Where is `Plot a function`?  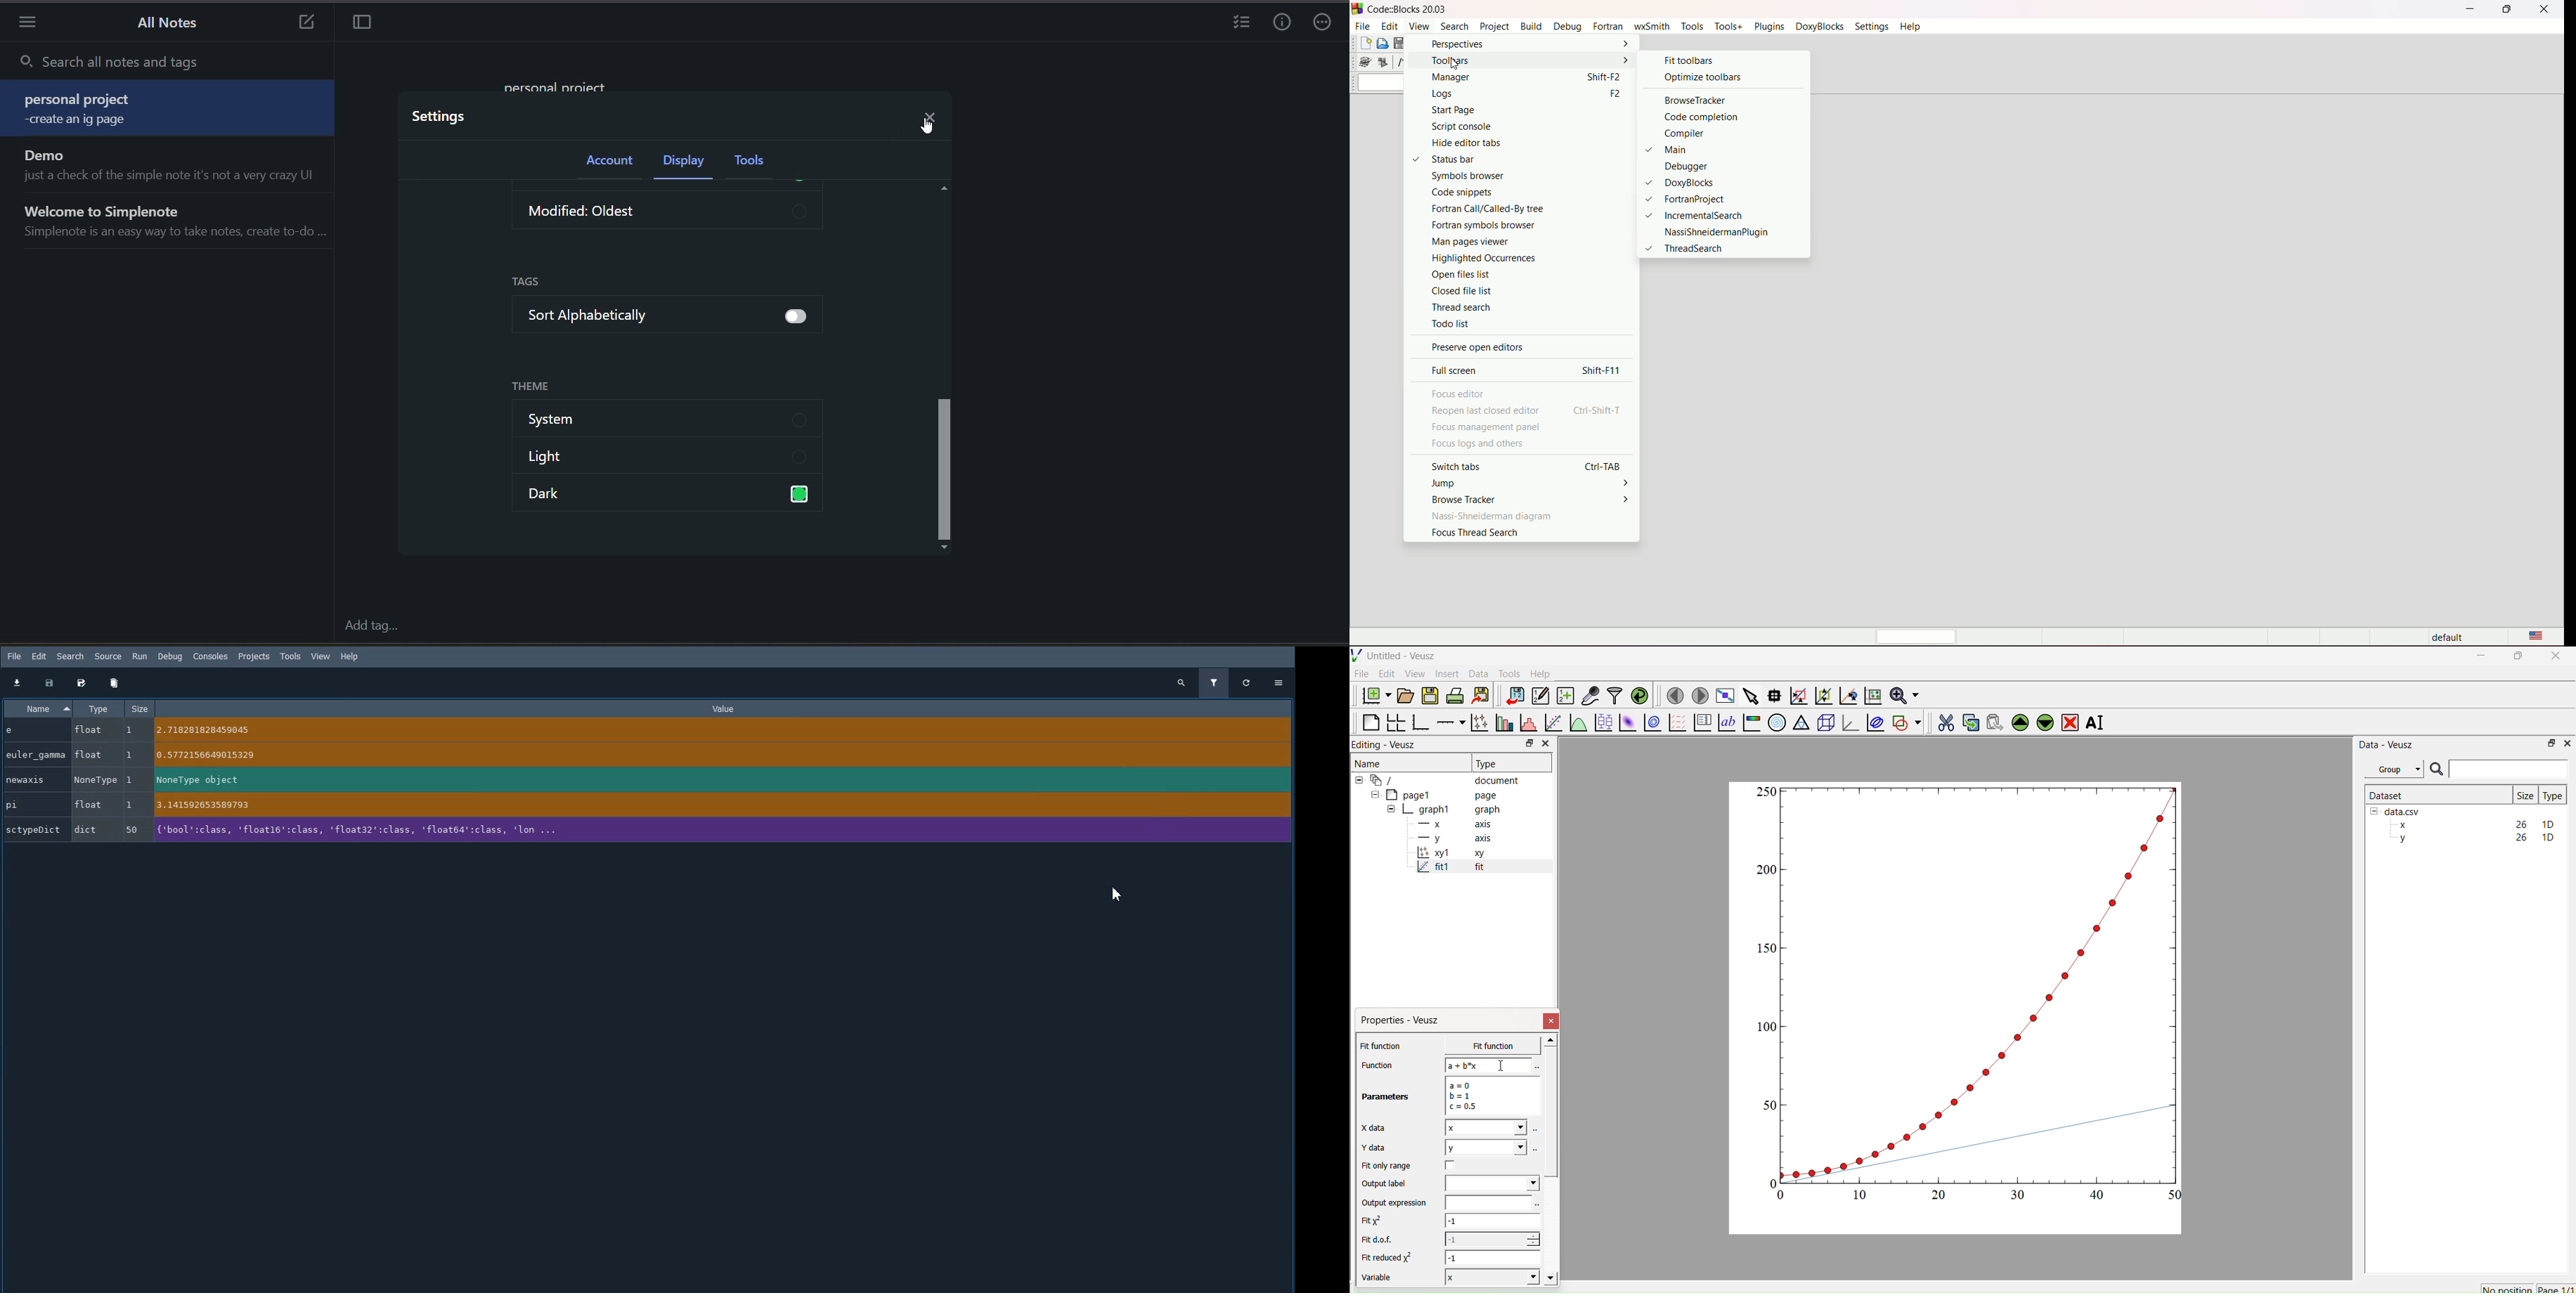 Plot a function is located at coordinates (1578, 723).